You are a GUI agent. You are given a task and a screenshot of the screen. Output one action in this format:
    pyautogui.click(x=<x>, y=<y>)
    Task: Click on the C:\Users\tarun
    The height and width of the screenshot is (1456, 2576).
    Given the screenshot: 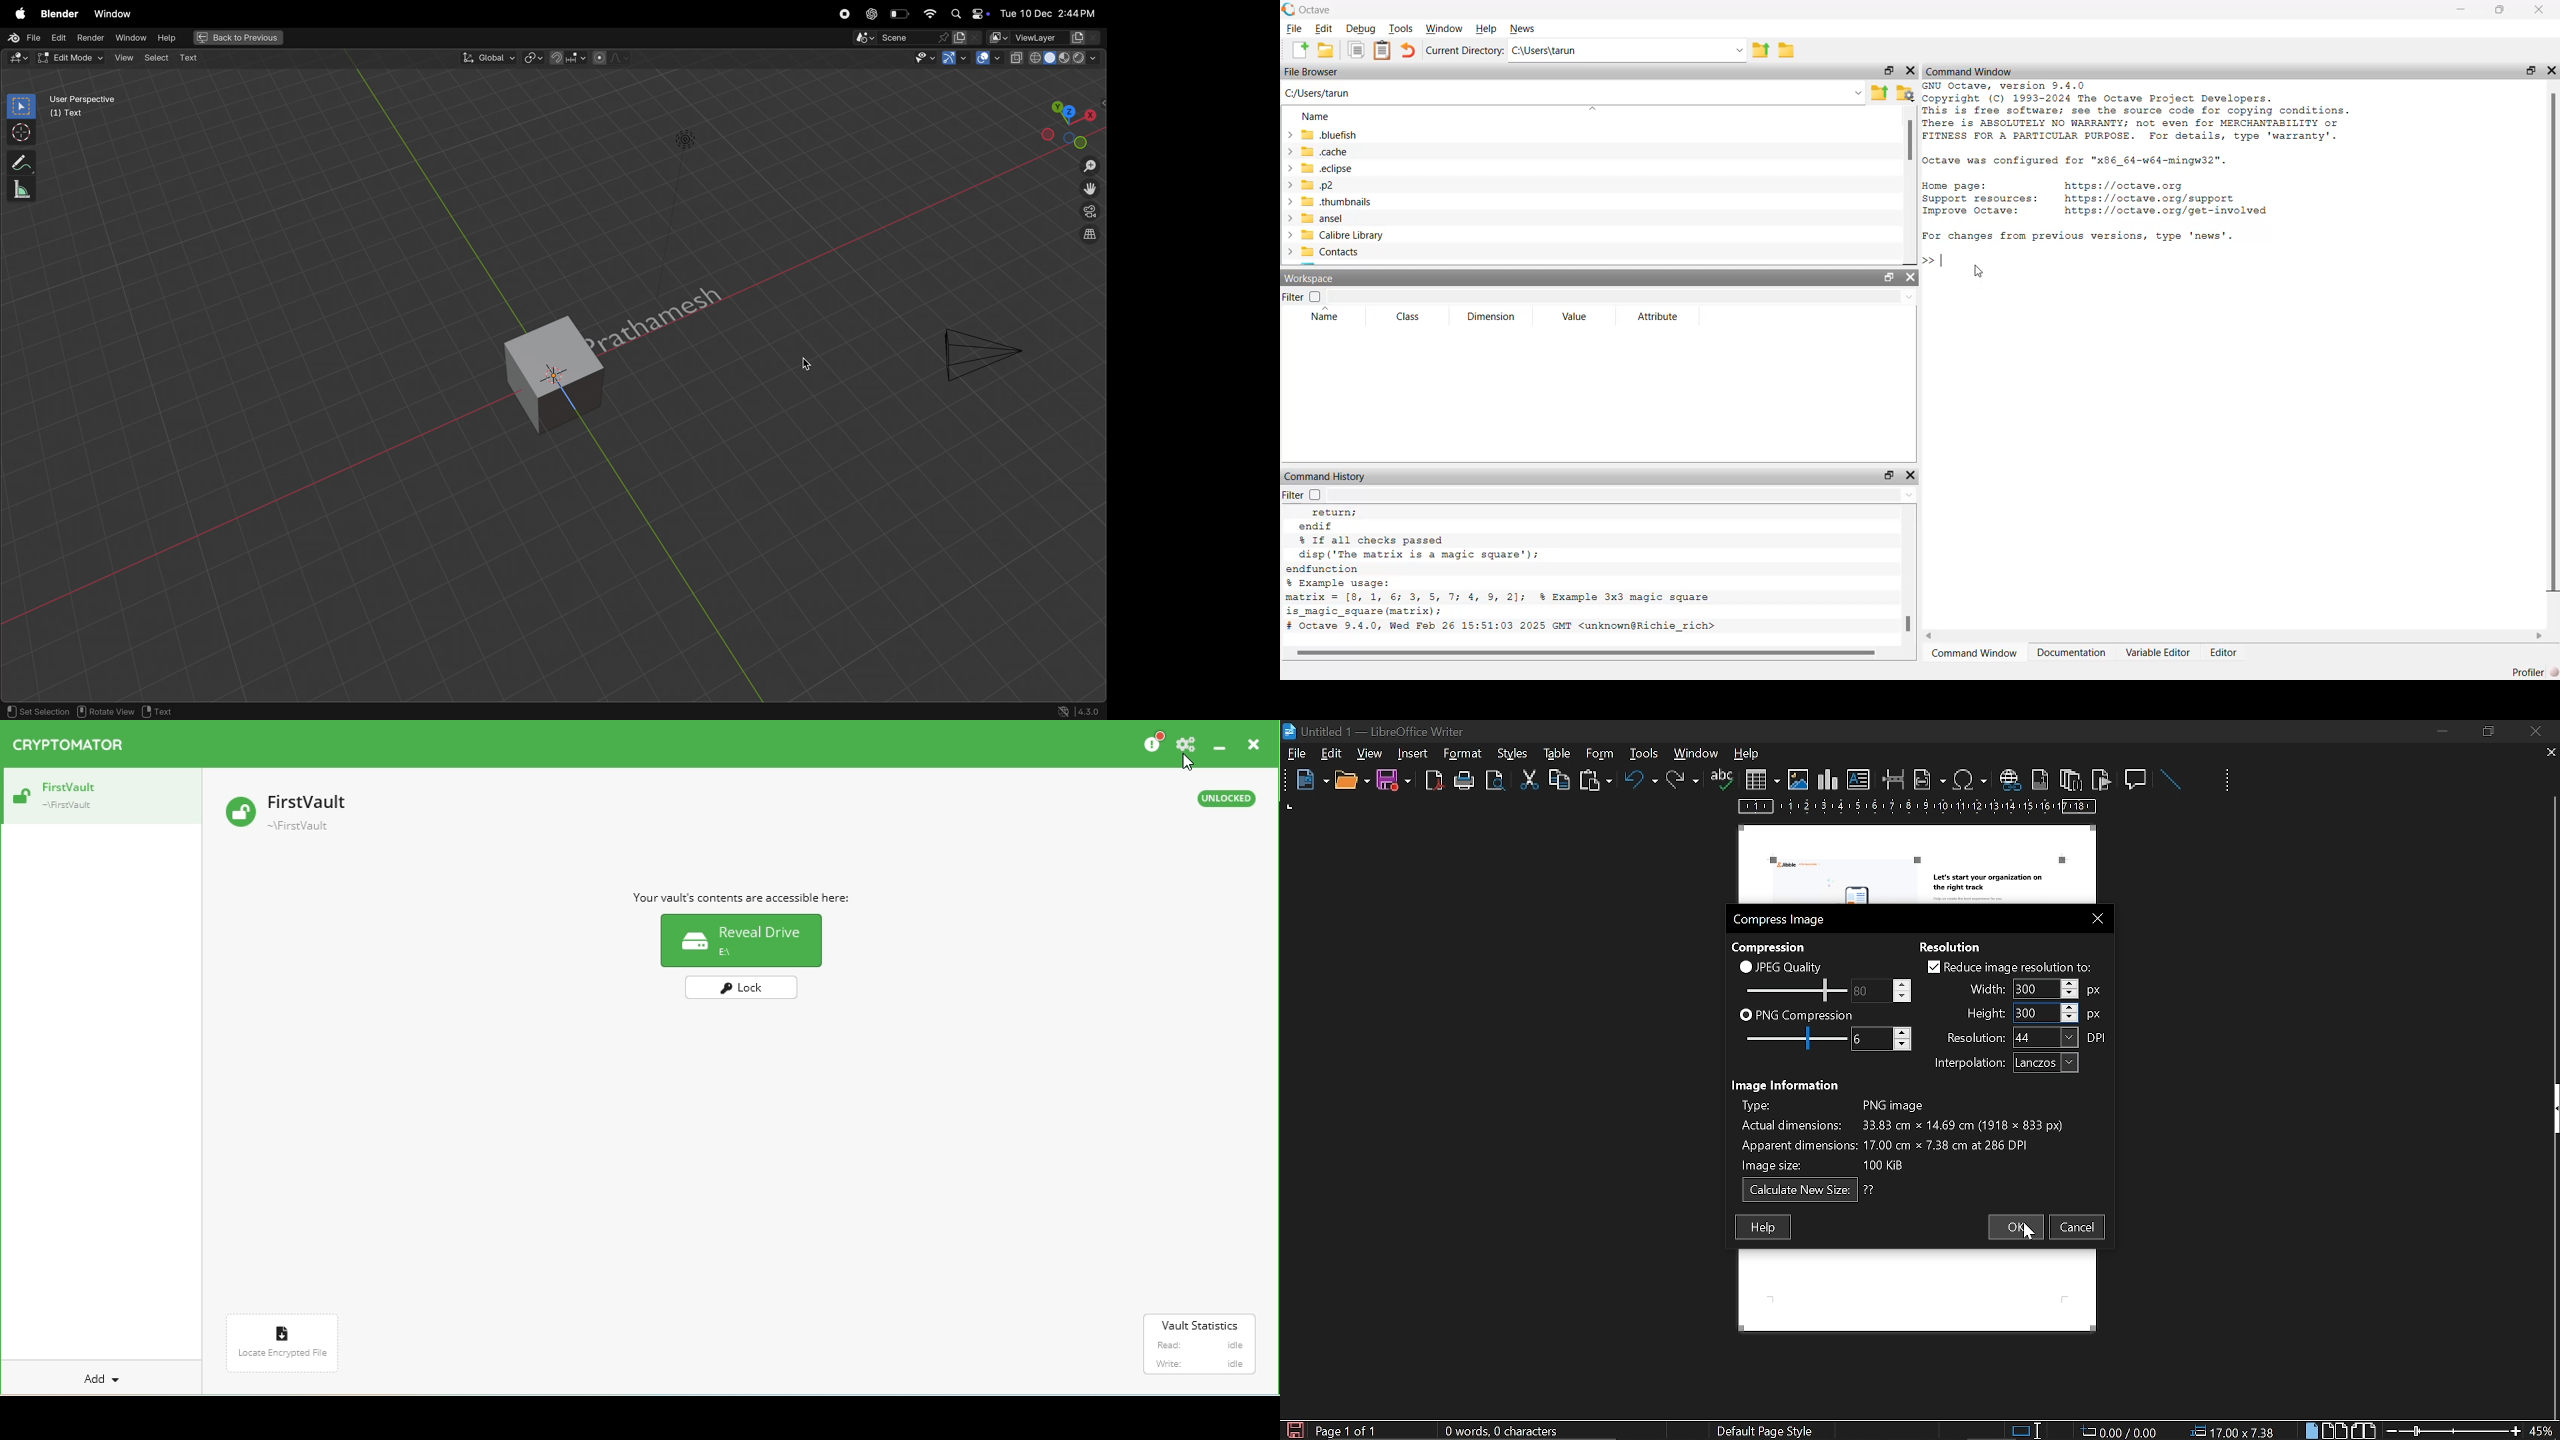 What is the action you would take?
    pyautogui.click(x=1318, y=93)
    